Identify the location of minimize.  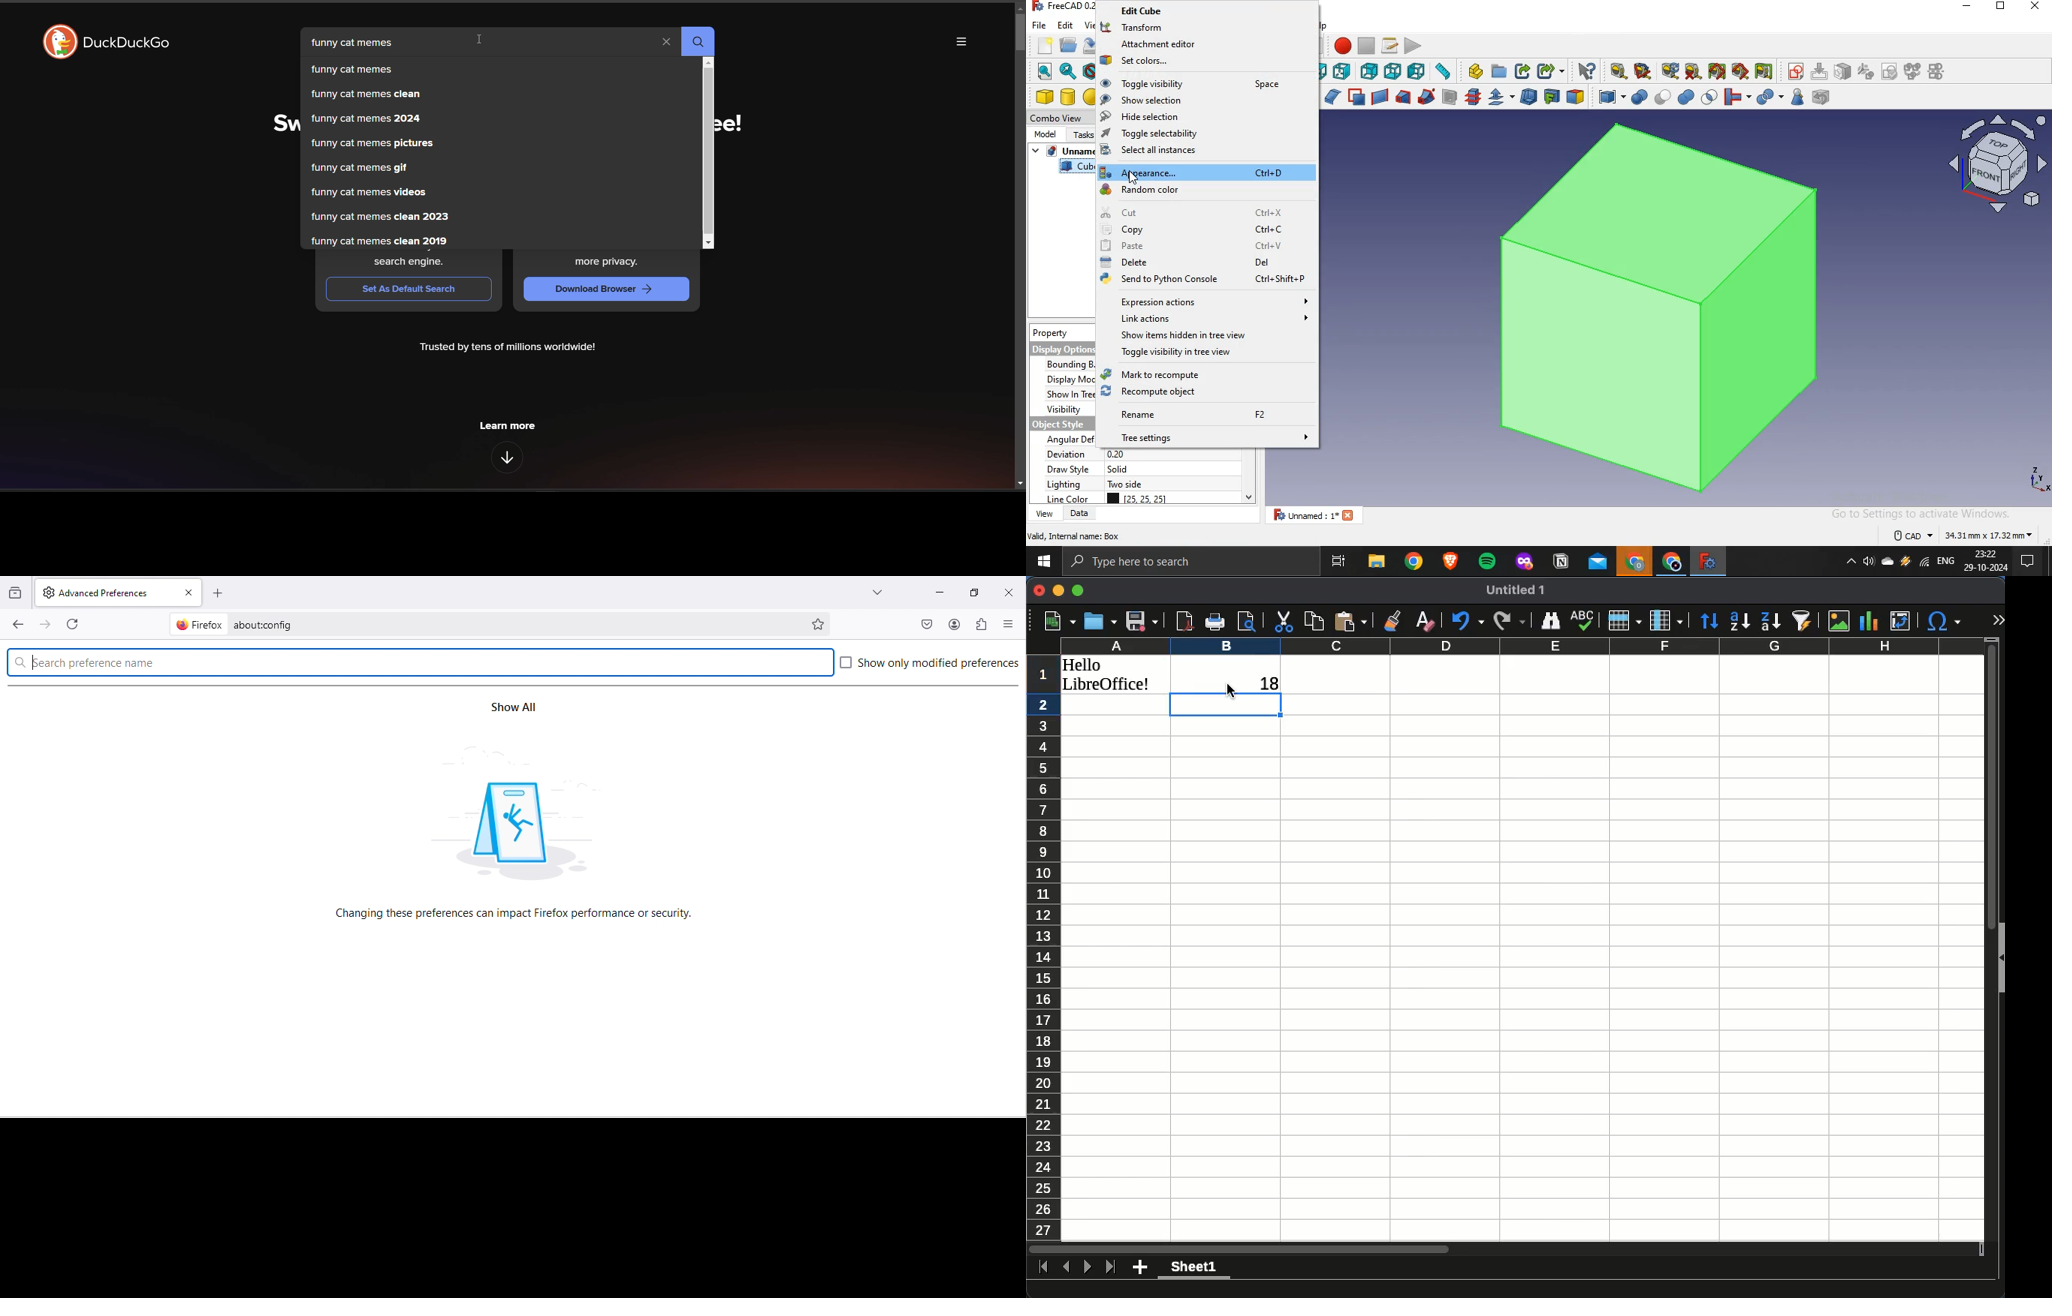
(1966, 7).